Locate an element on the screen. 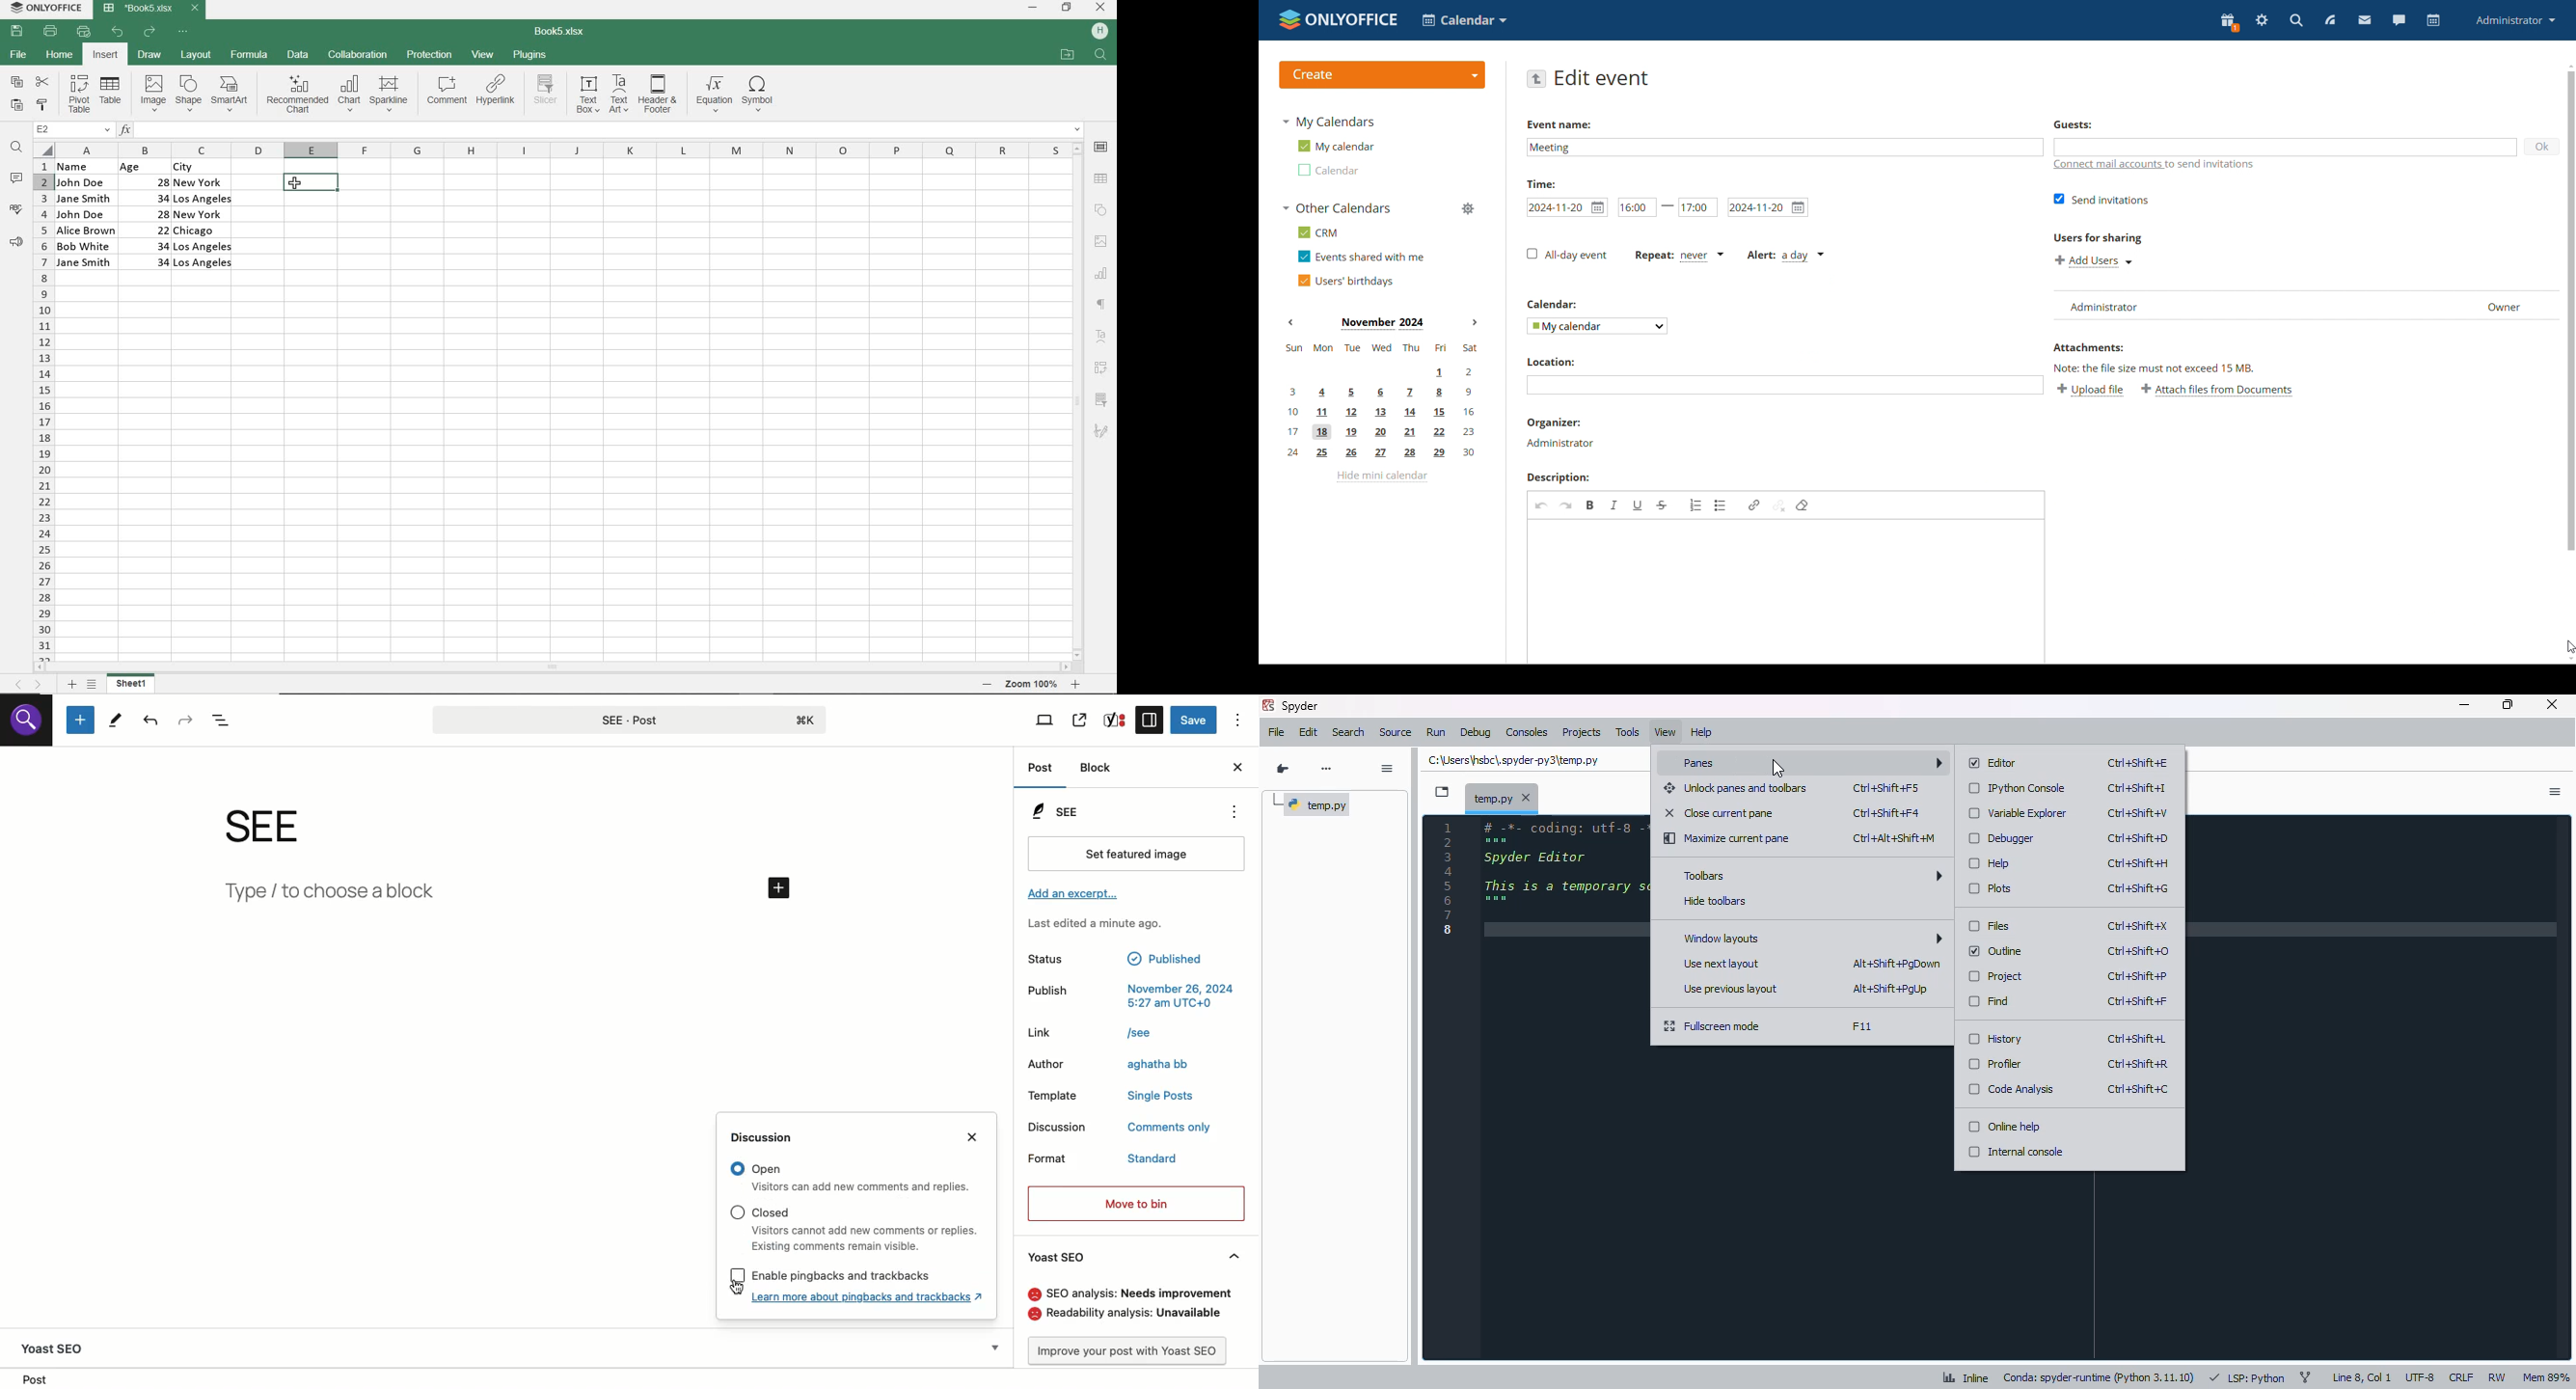  shortcut for variable explorer is located at coordinates (2137, 812).